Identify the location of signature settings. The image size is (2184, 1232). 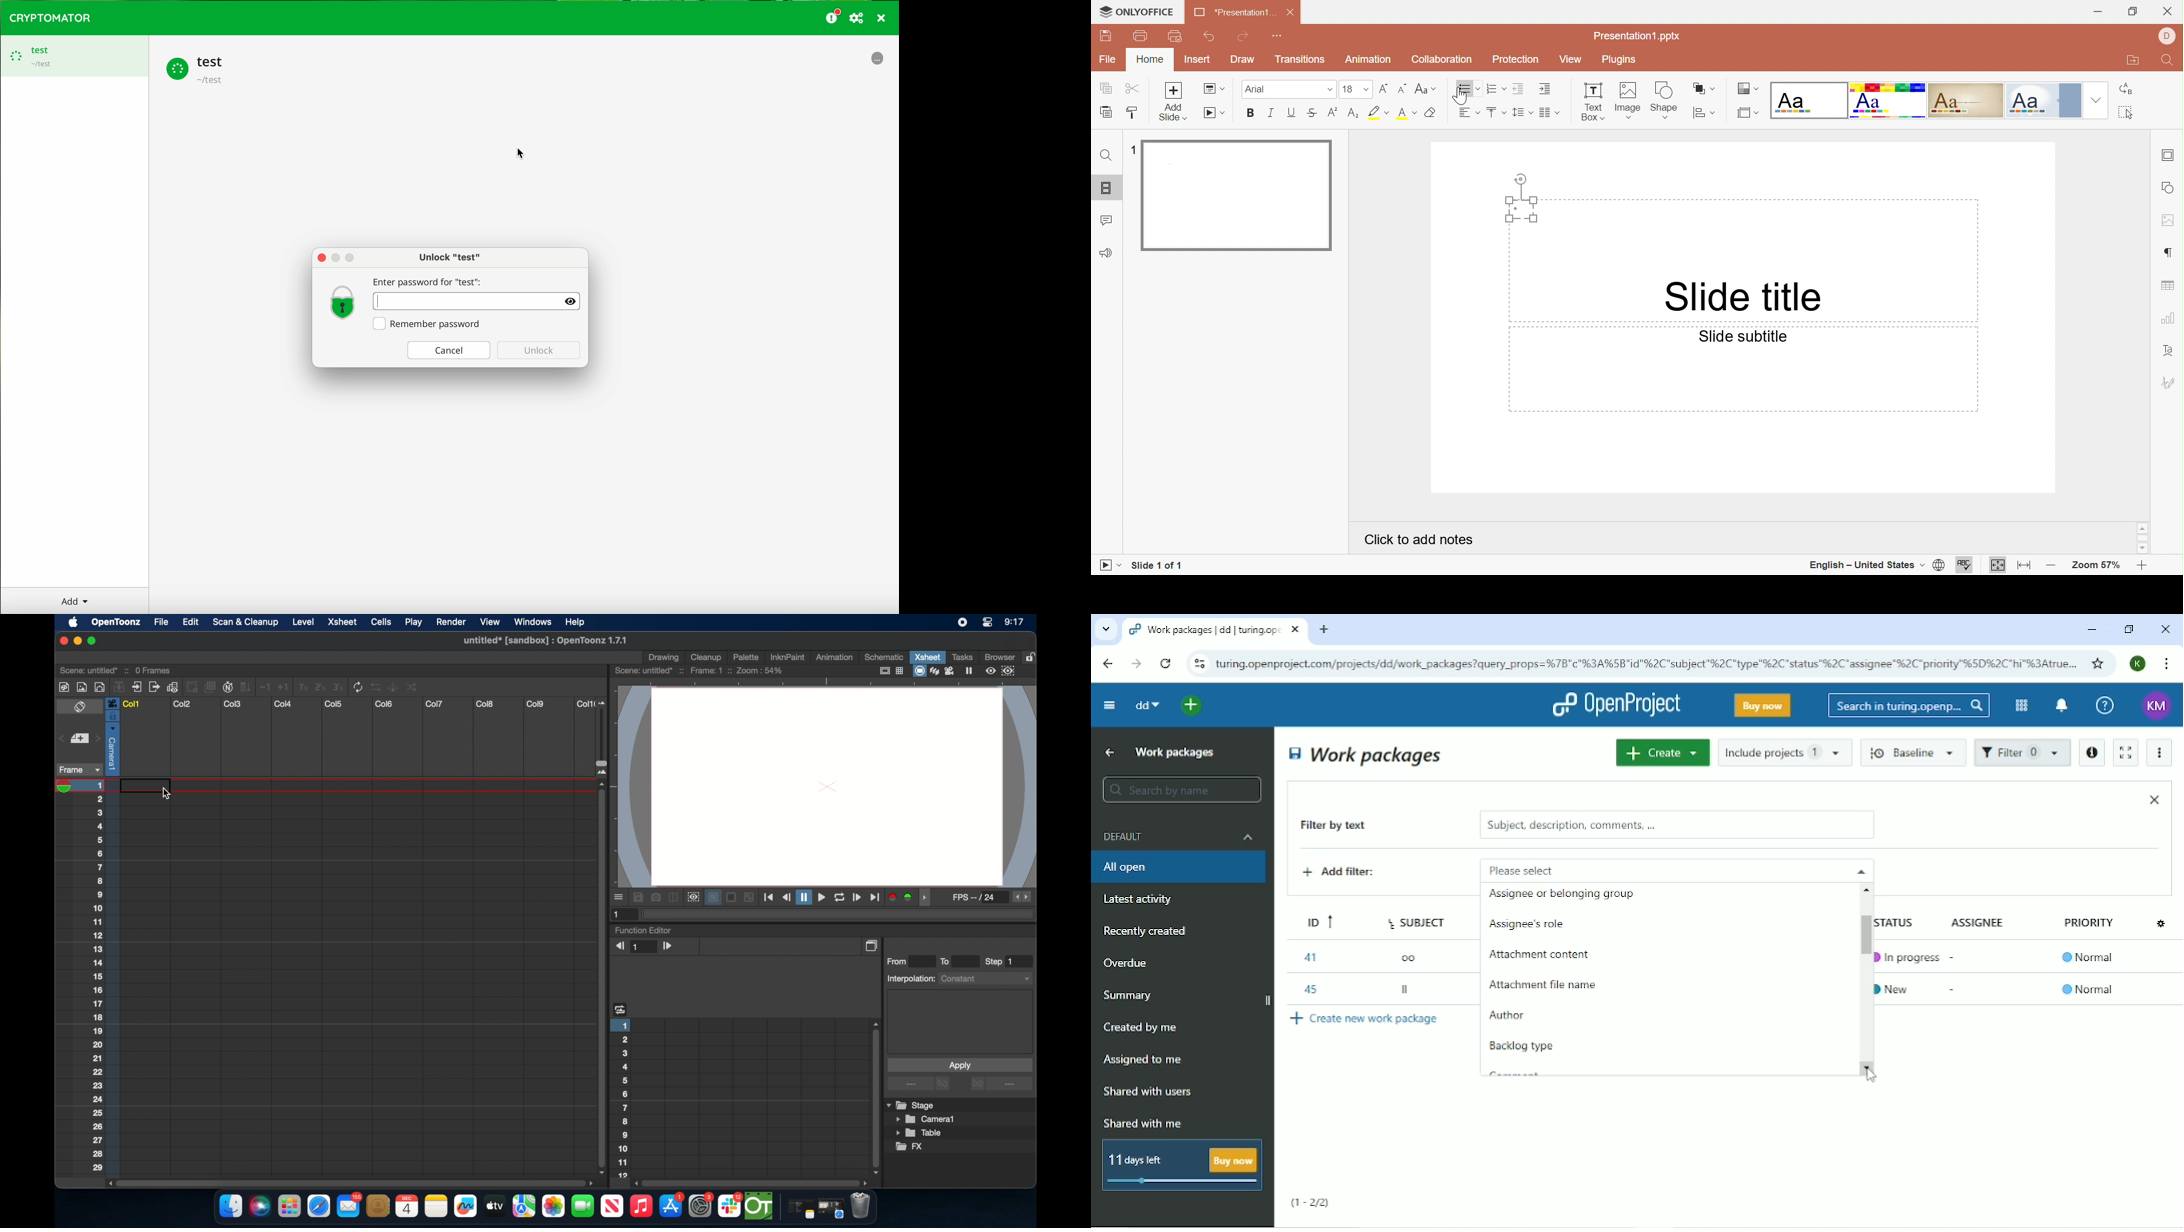
(2170, 383).